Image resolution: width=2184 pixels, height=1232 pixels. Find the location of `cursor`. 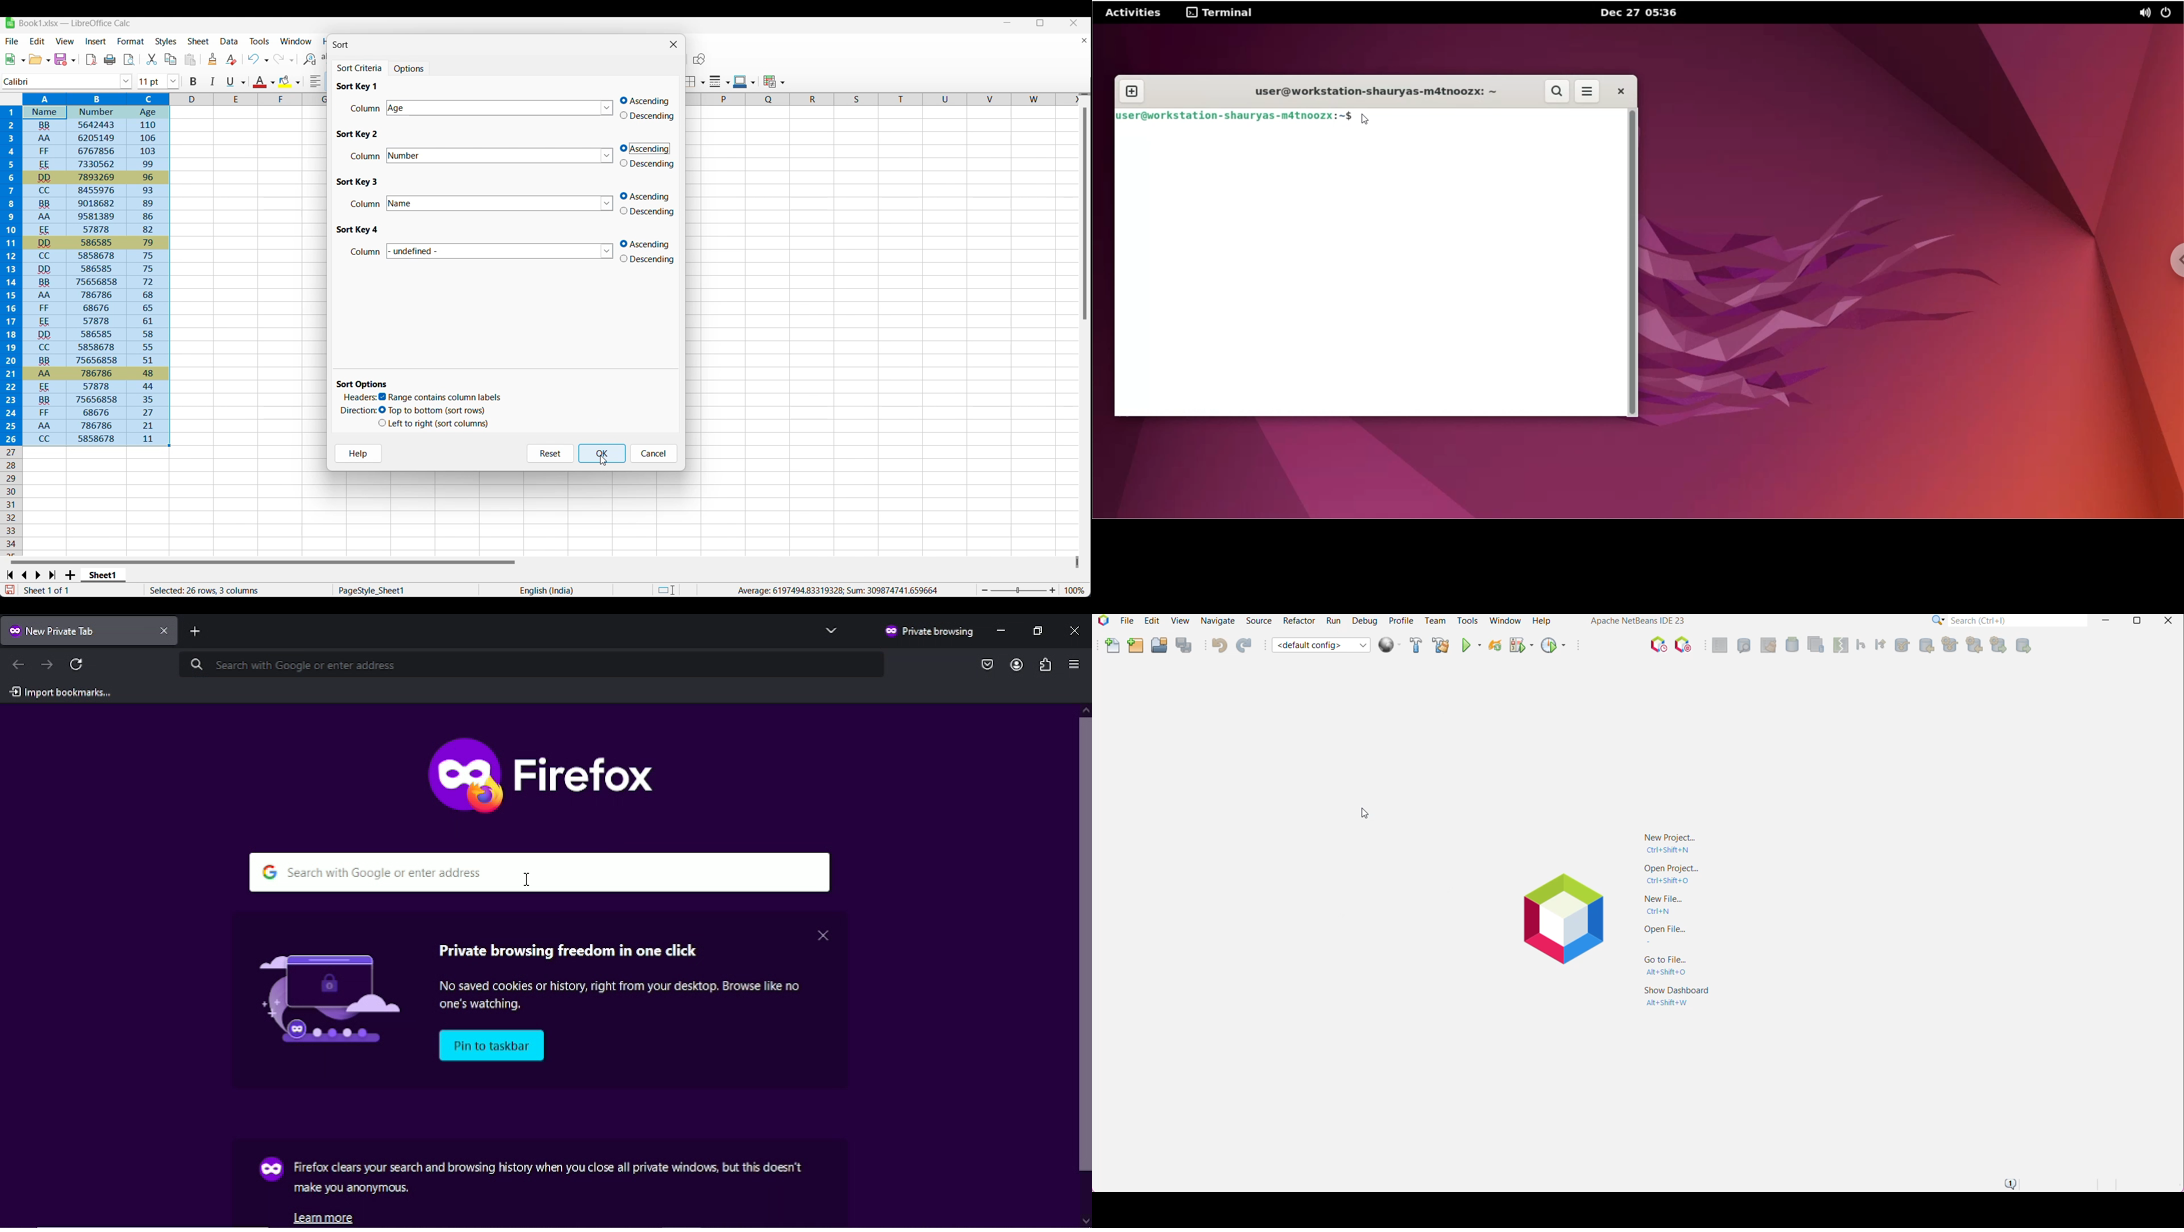

cursor is located at coordinates (605, 462).